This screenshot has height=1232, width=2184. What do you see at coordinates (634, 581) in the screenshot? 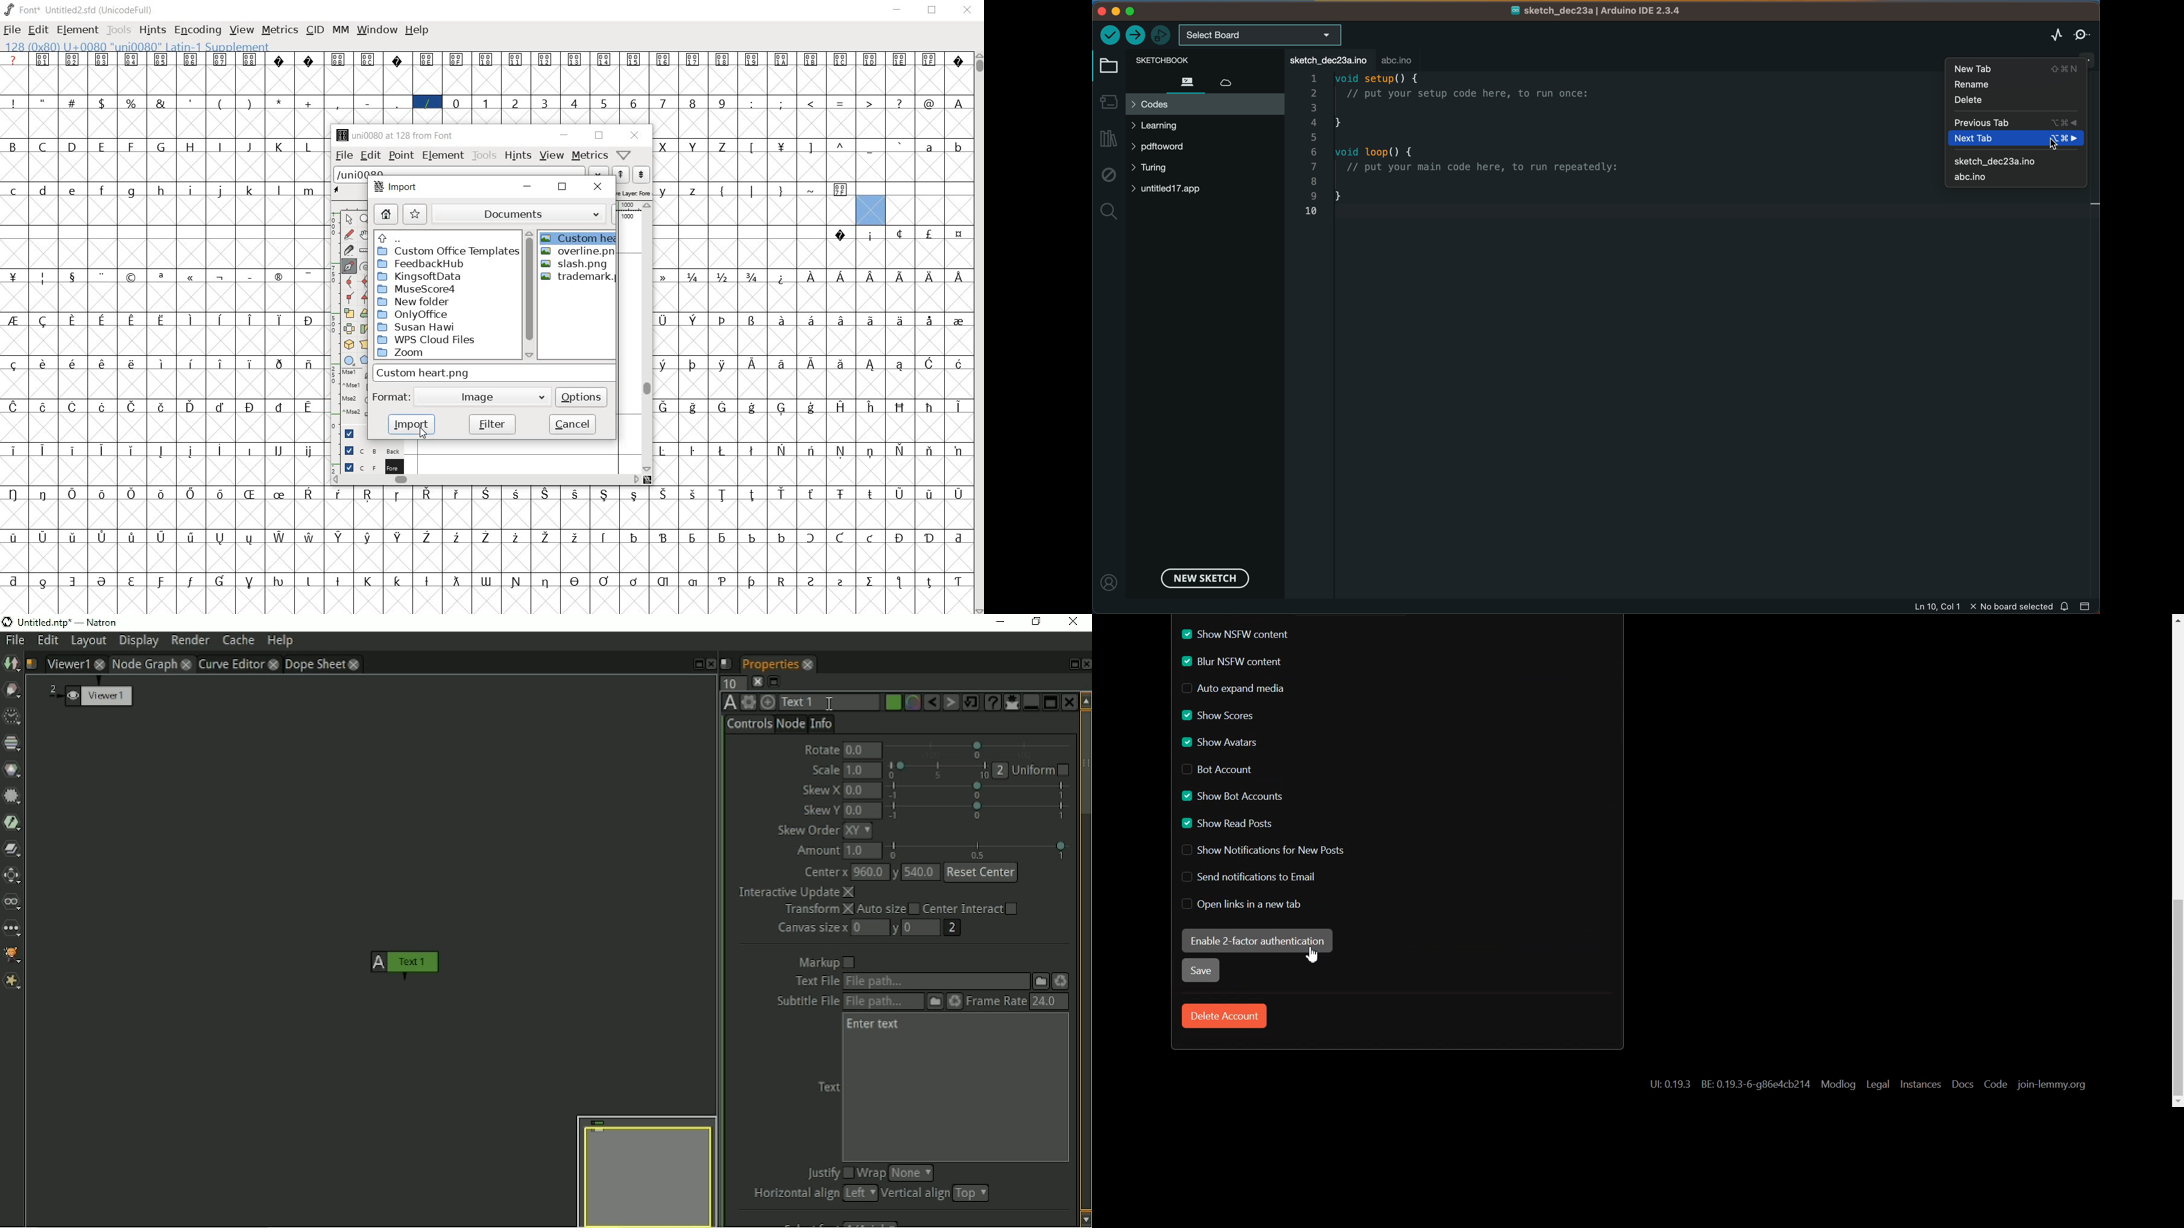
I see `glyph` at bounding box center [634, 581].